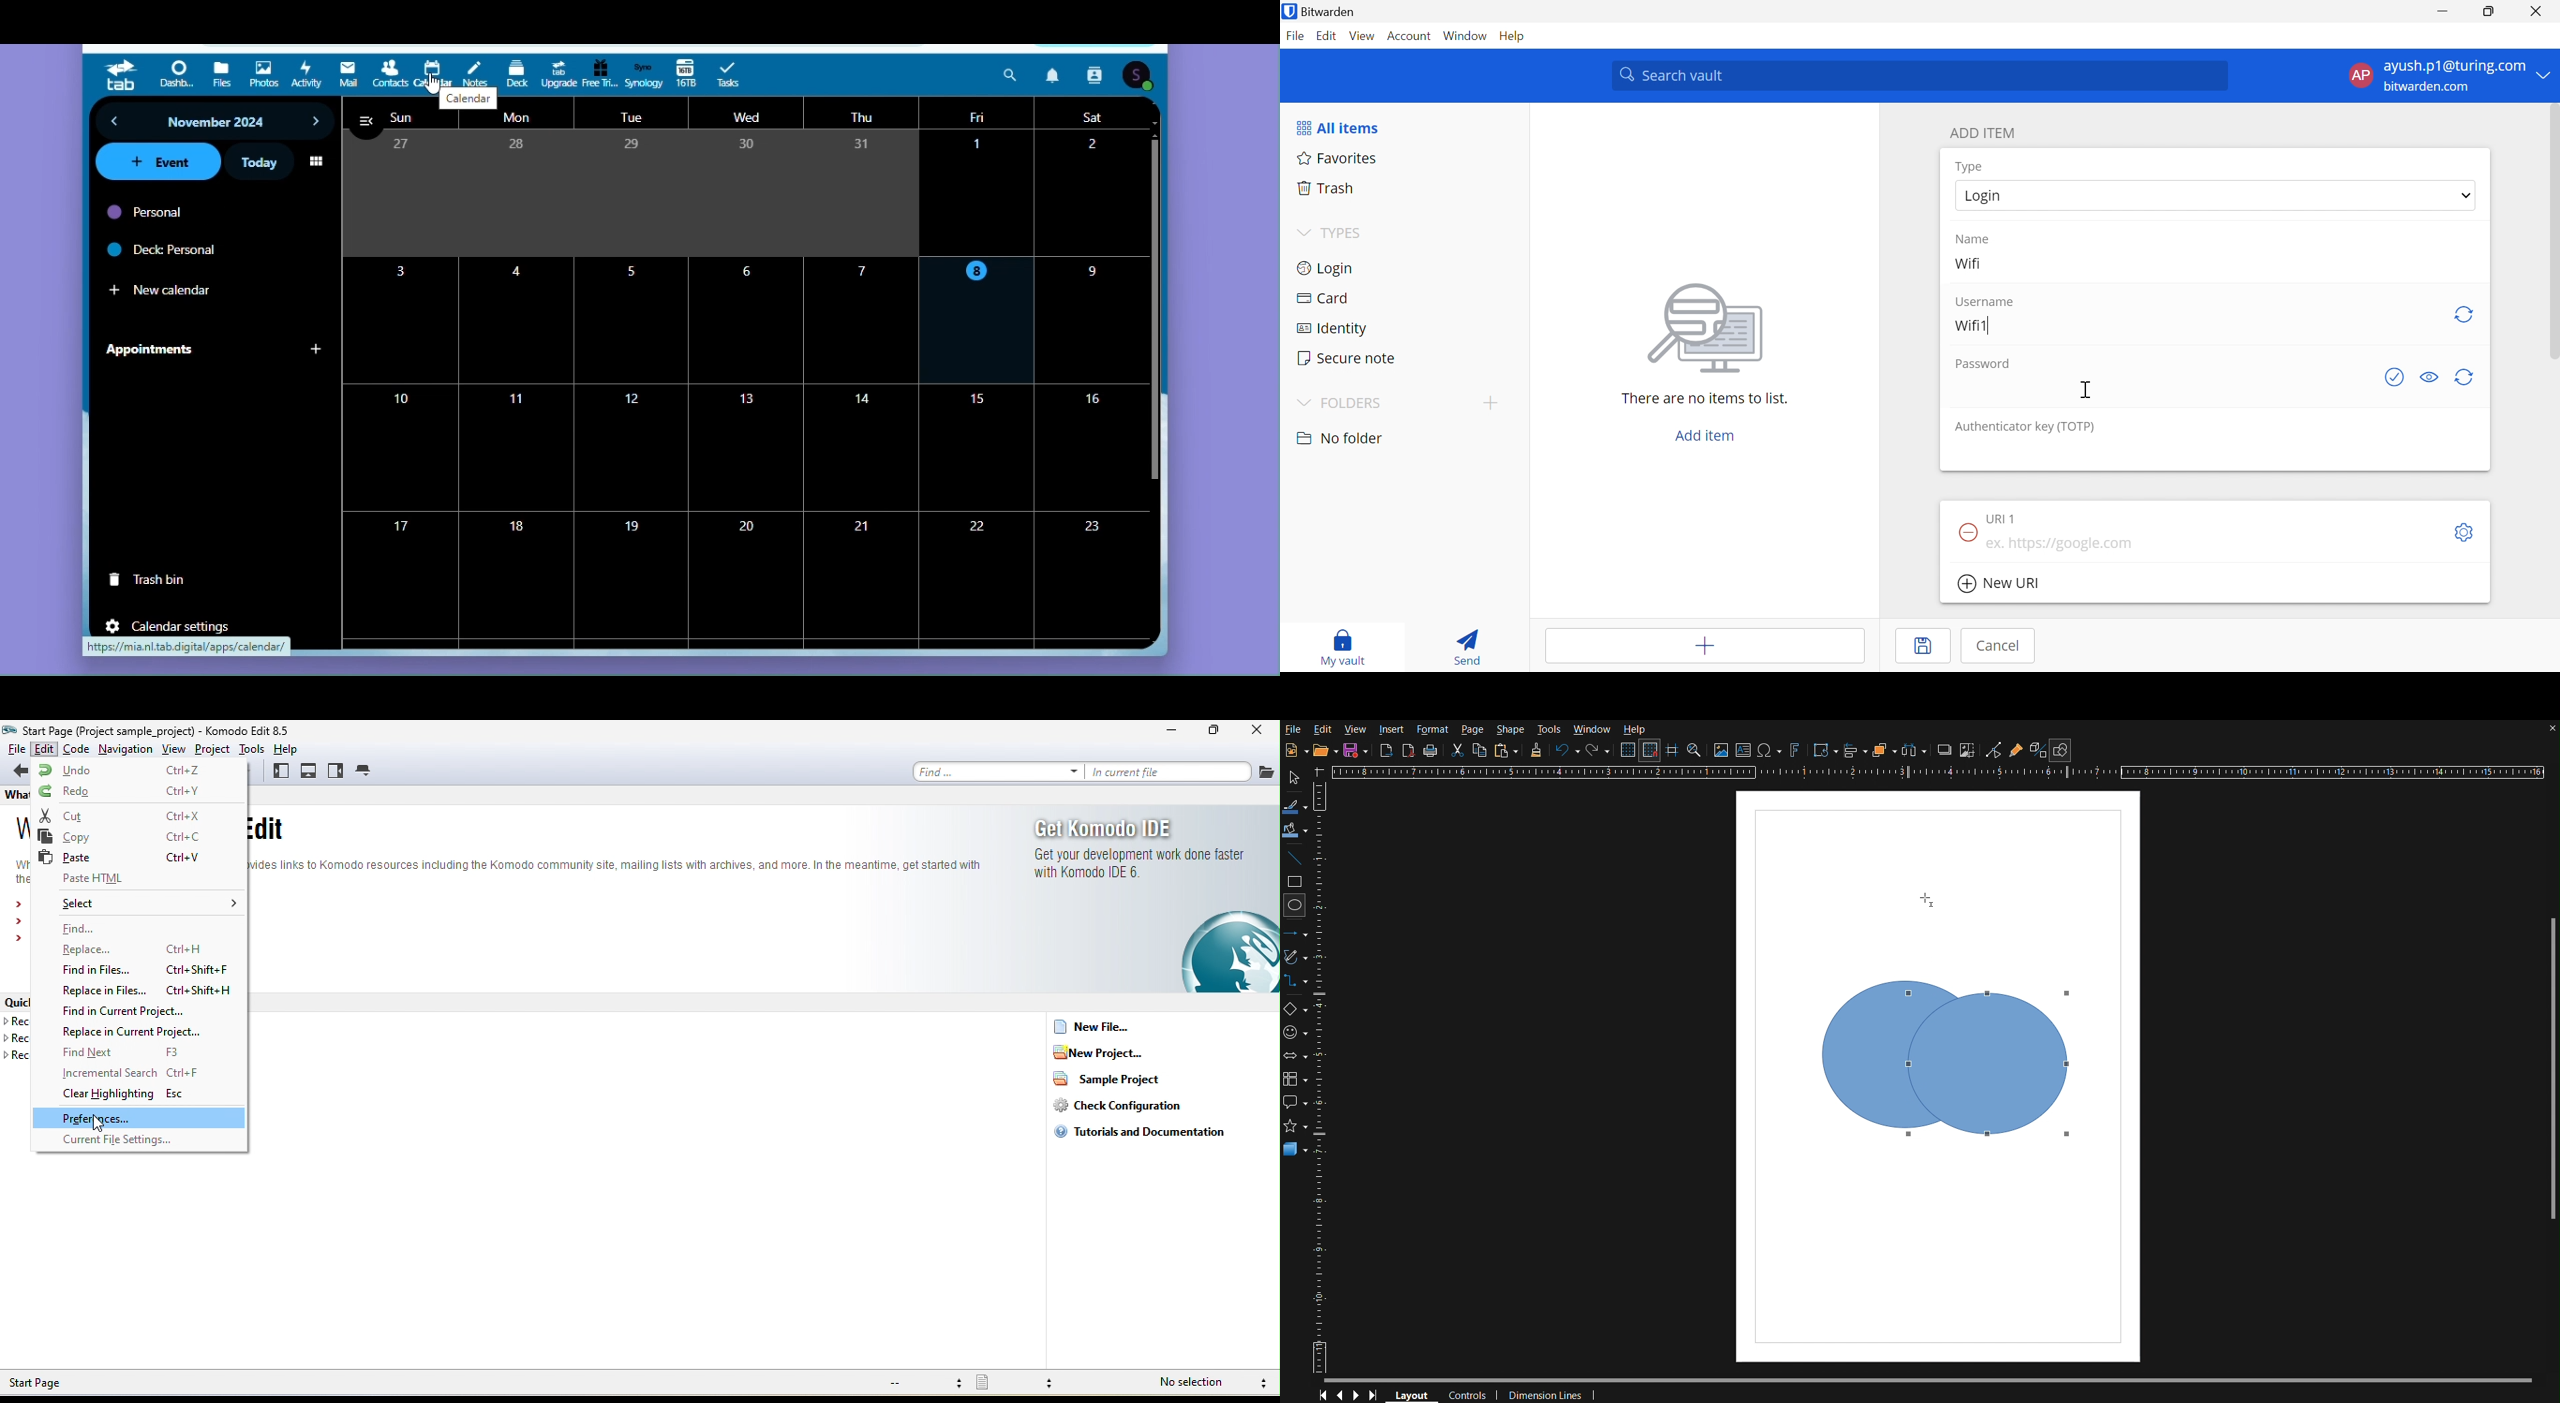 The image size is (2576, 1428). Describe the element at coordinates (2431, 377) in the screenshot. I see `Toggle visibility` at that location.